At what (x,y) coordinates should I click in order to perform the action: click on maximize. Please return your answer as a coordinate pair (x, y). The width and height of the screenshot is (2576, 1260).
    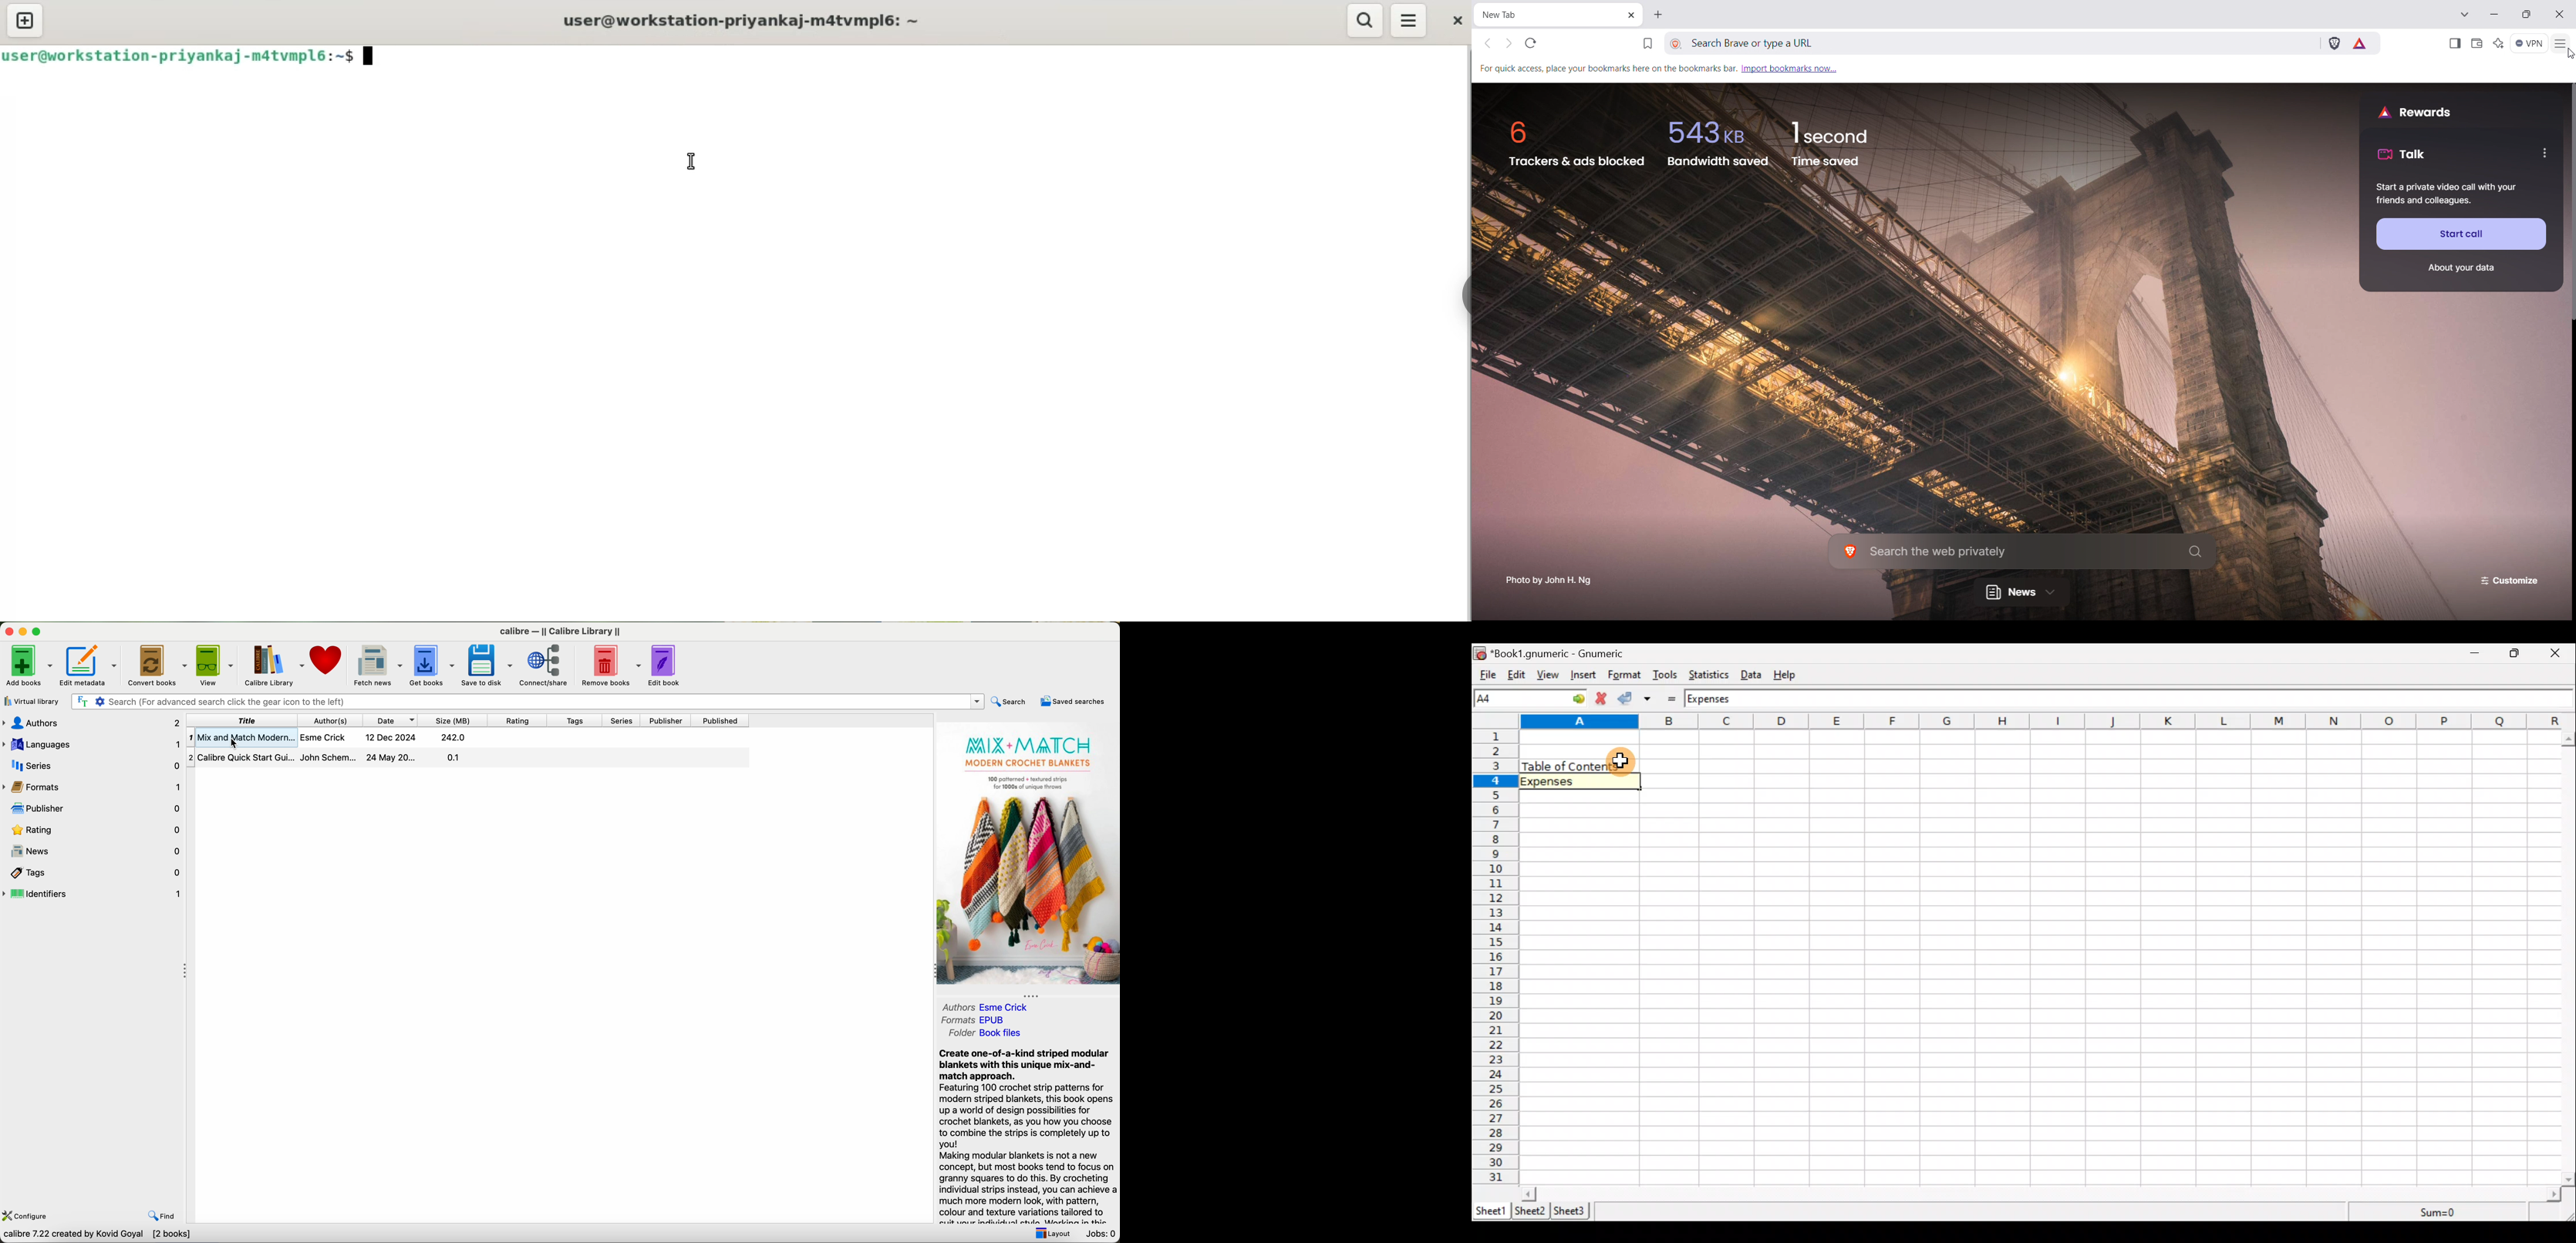
    Looking at the image, I should click on (40, 632).